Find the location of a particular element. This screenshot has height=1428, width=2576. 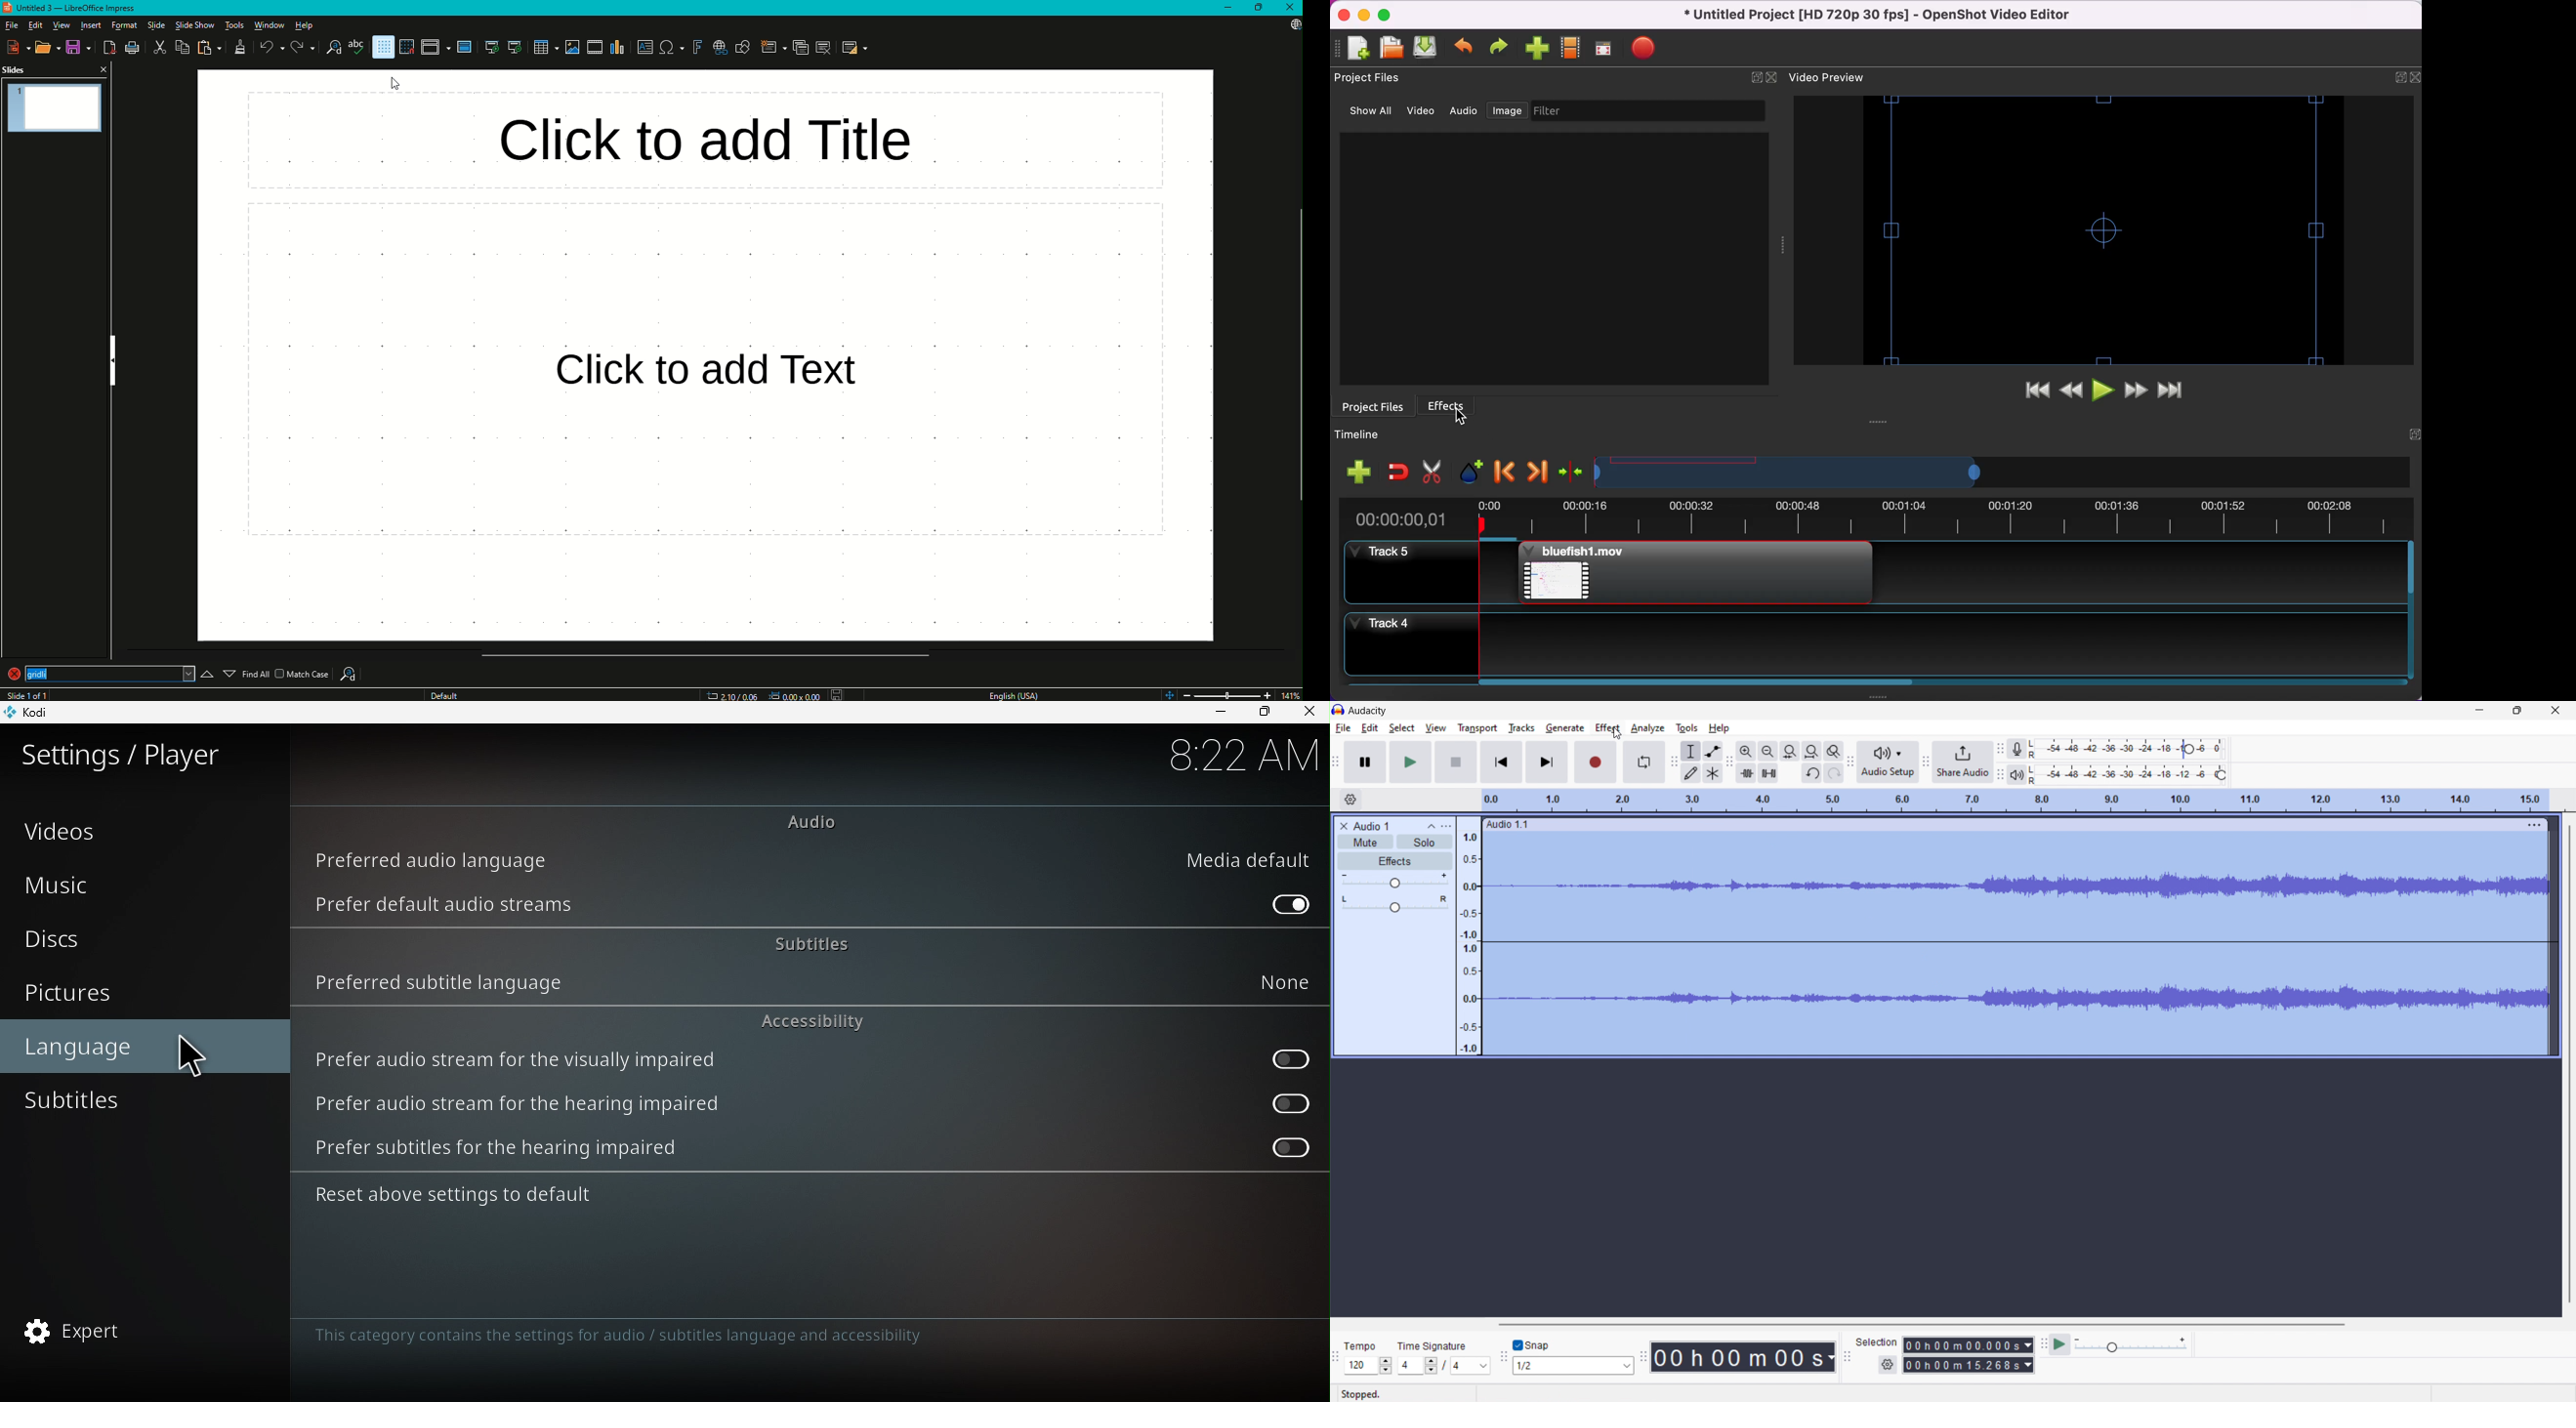

fit project to width is located at coordinates (1812, 751).